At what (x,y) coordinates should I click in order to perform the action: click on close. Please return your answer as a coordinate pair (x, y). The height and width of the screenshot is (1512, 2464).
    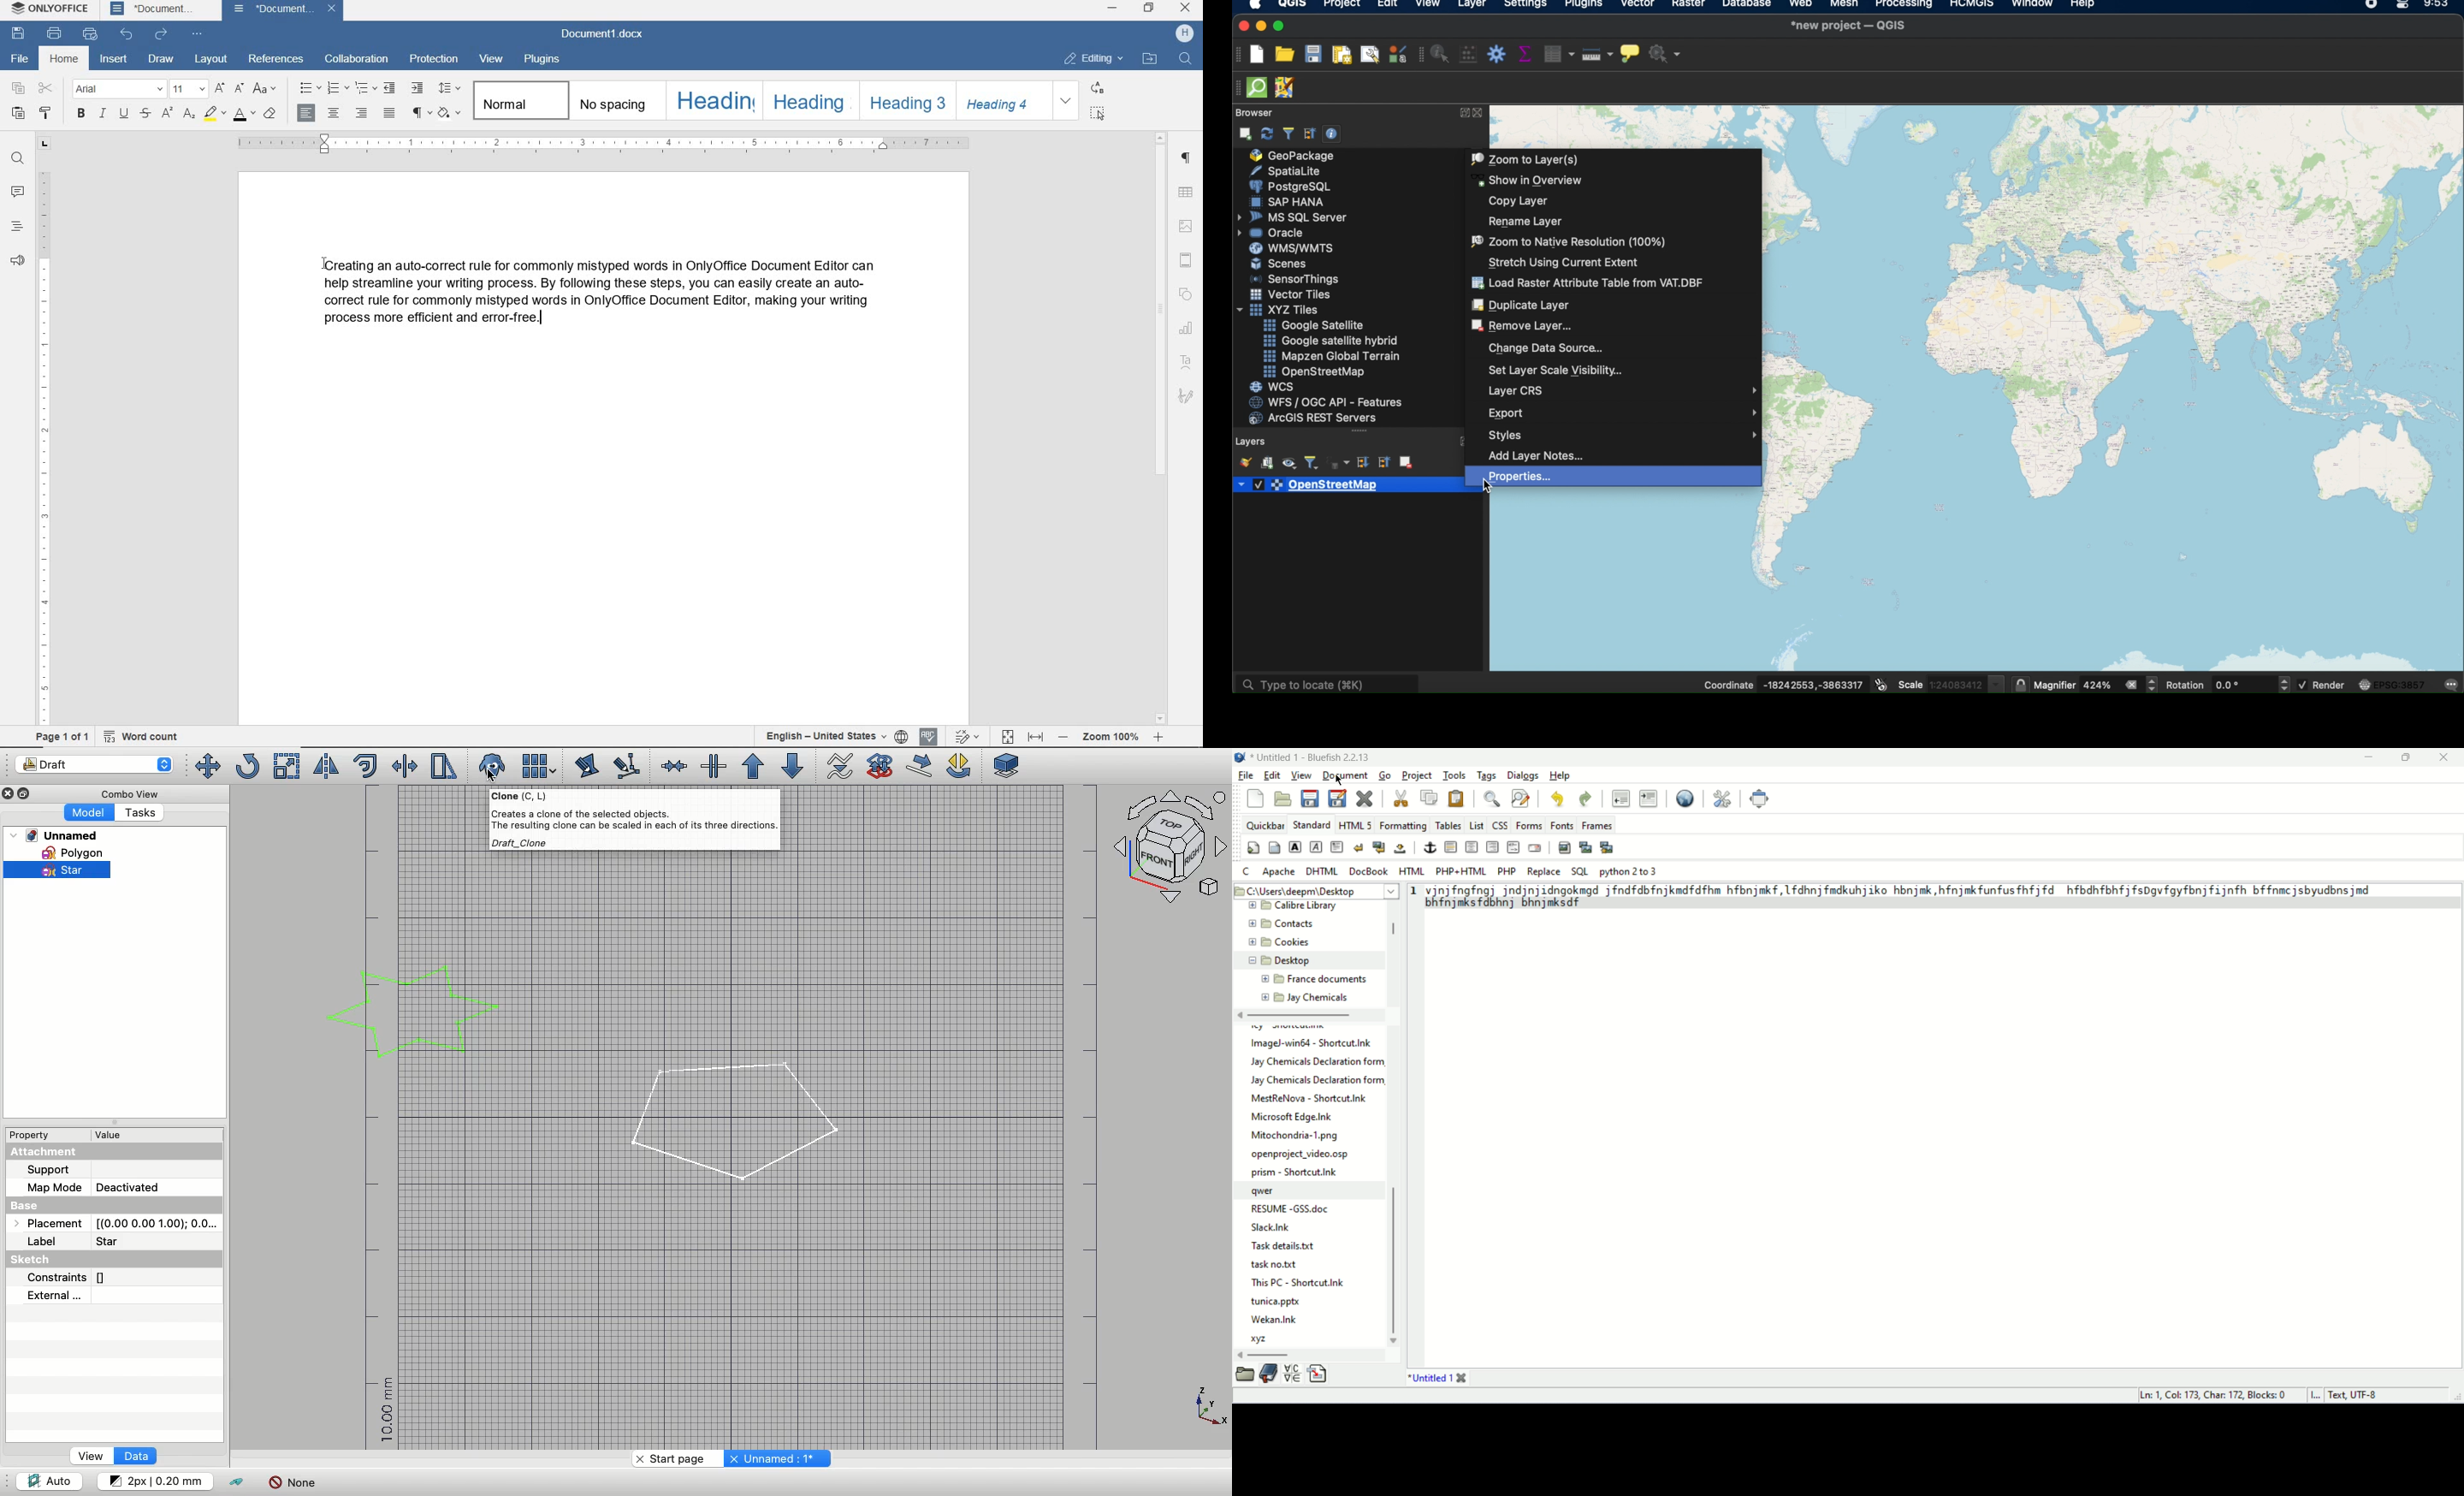
    Looking at the image, I should click on (1367, 798).